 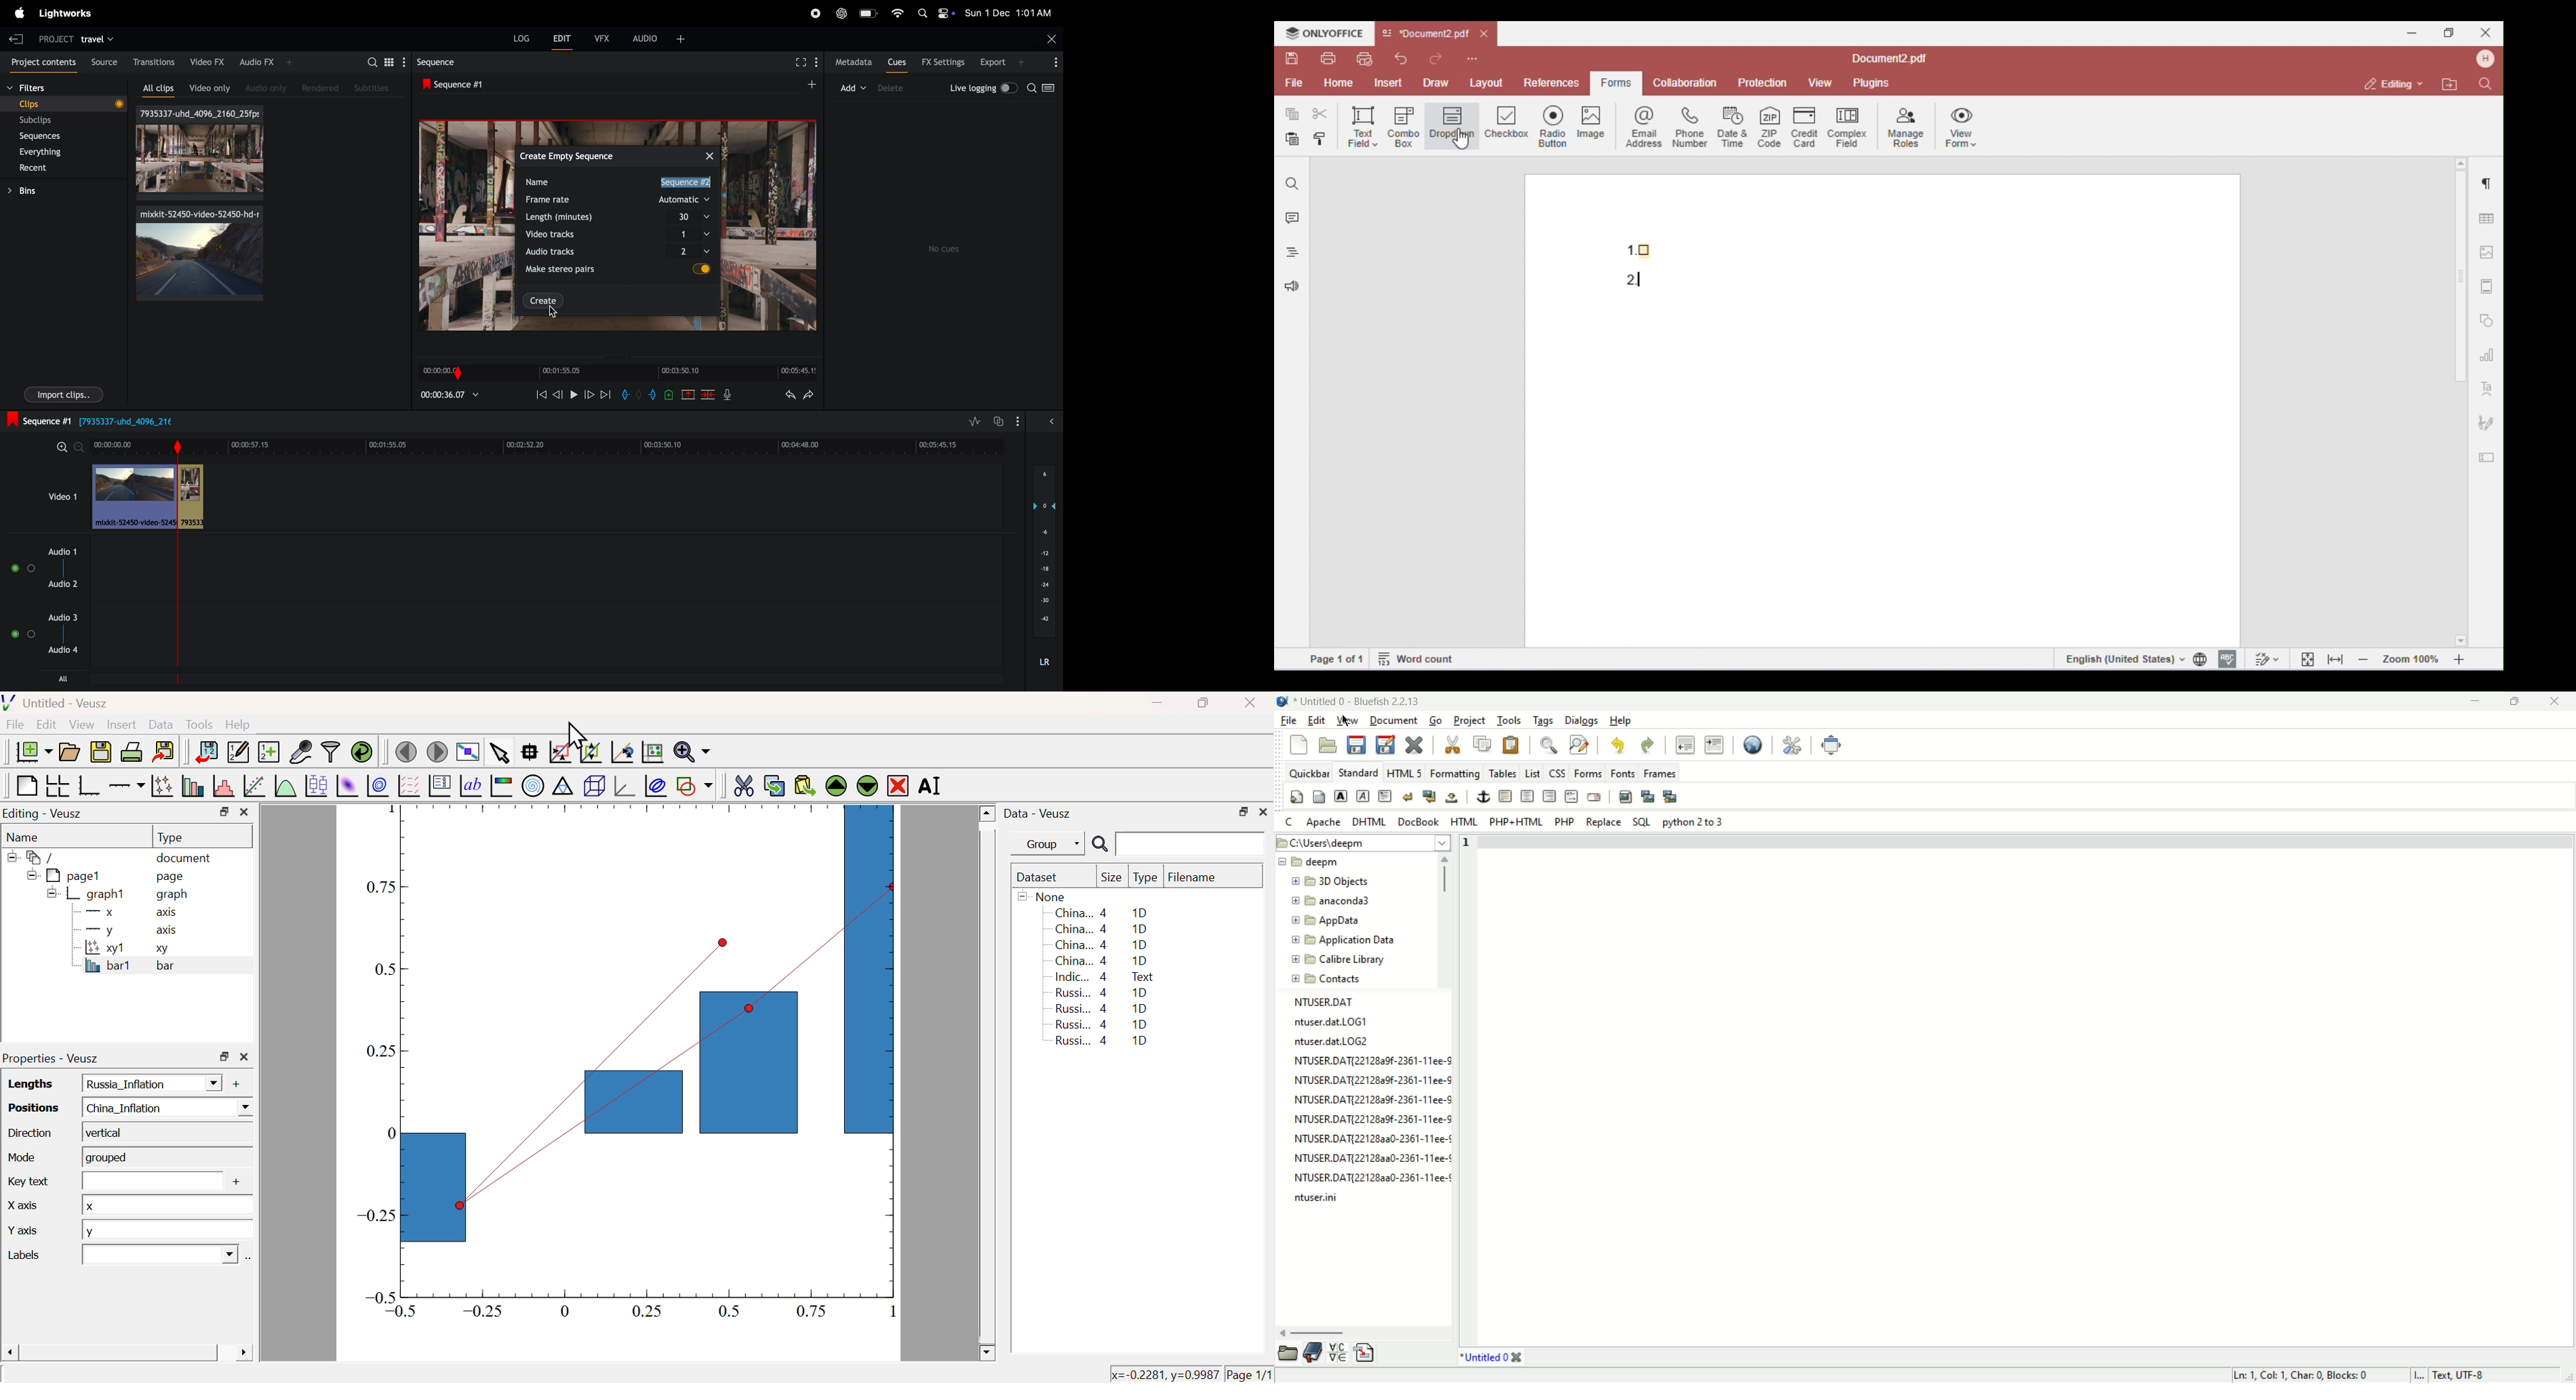 I want to click on Plot 2D set as contours, so click(x=378, y=786).